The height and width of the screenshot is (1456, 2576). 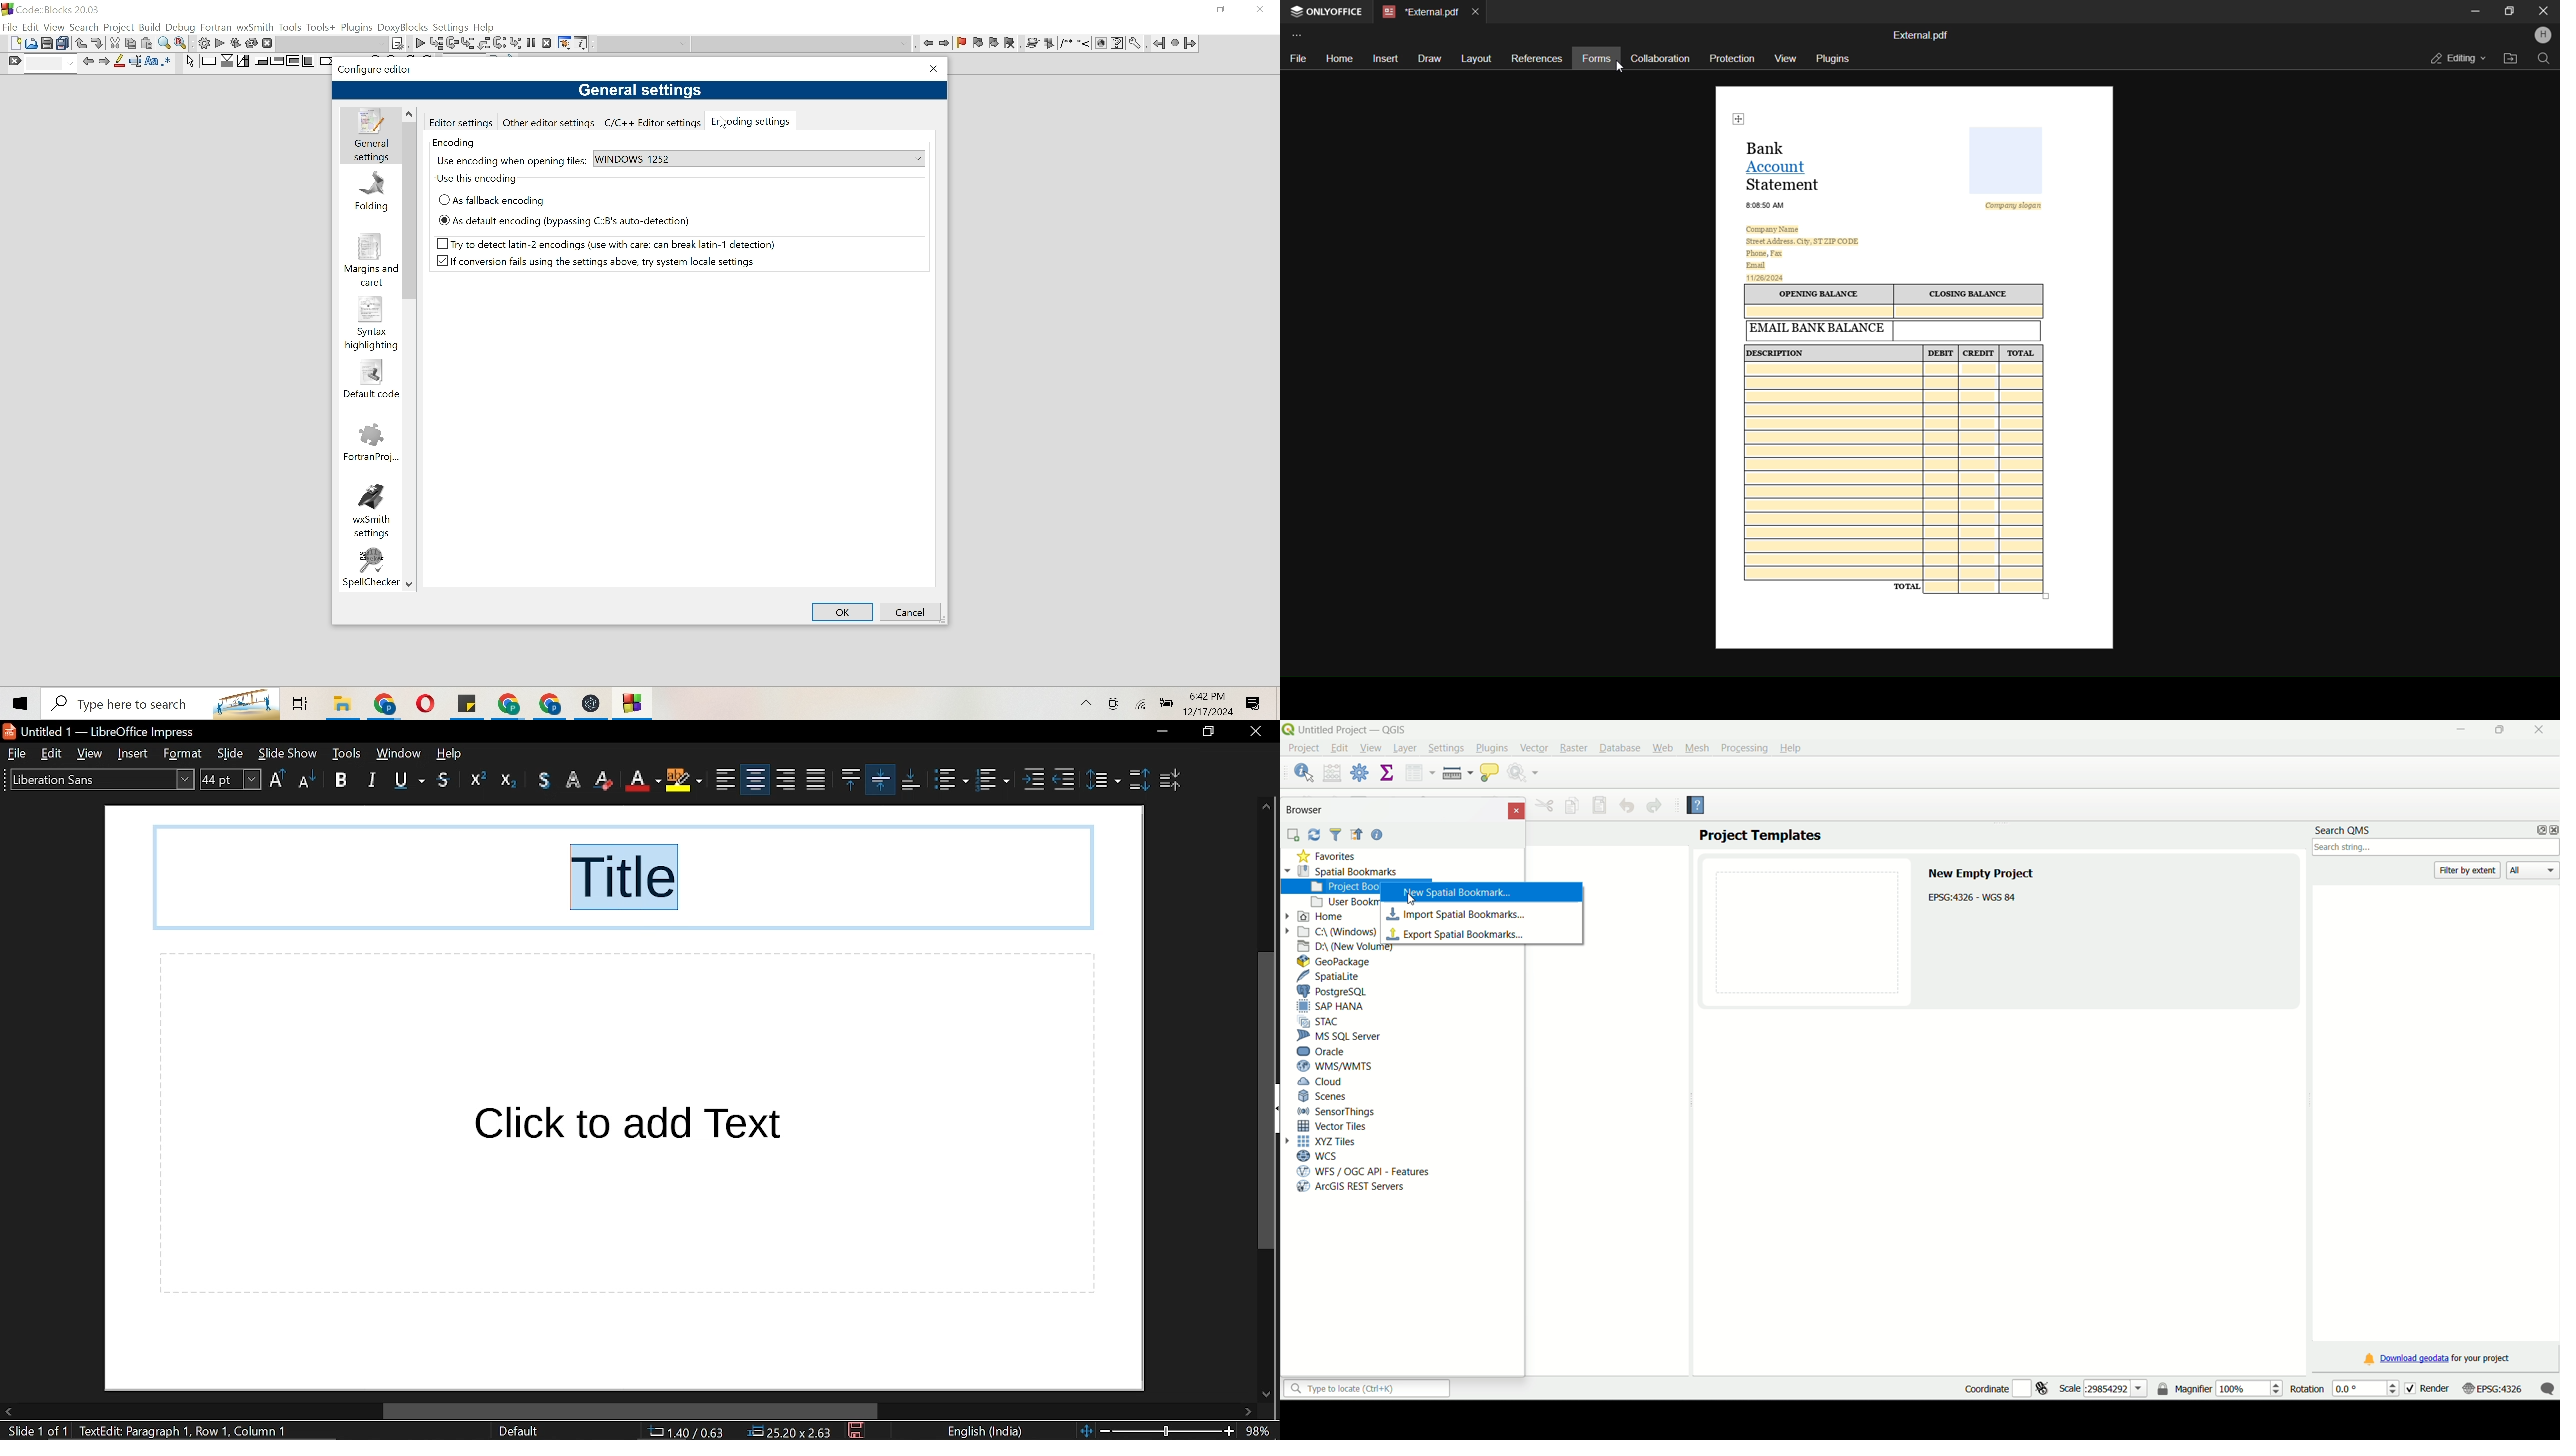 I want to click on text: edit paragraph 1, row 1, column 6, so click(x=191, y=1431).